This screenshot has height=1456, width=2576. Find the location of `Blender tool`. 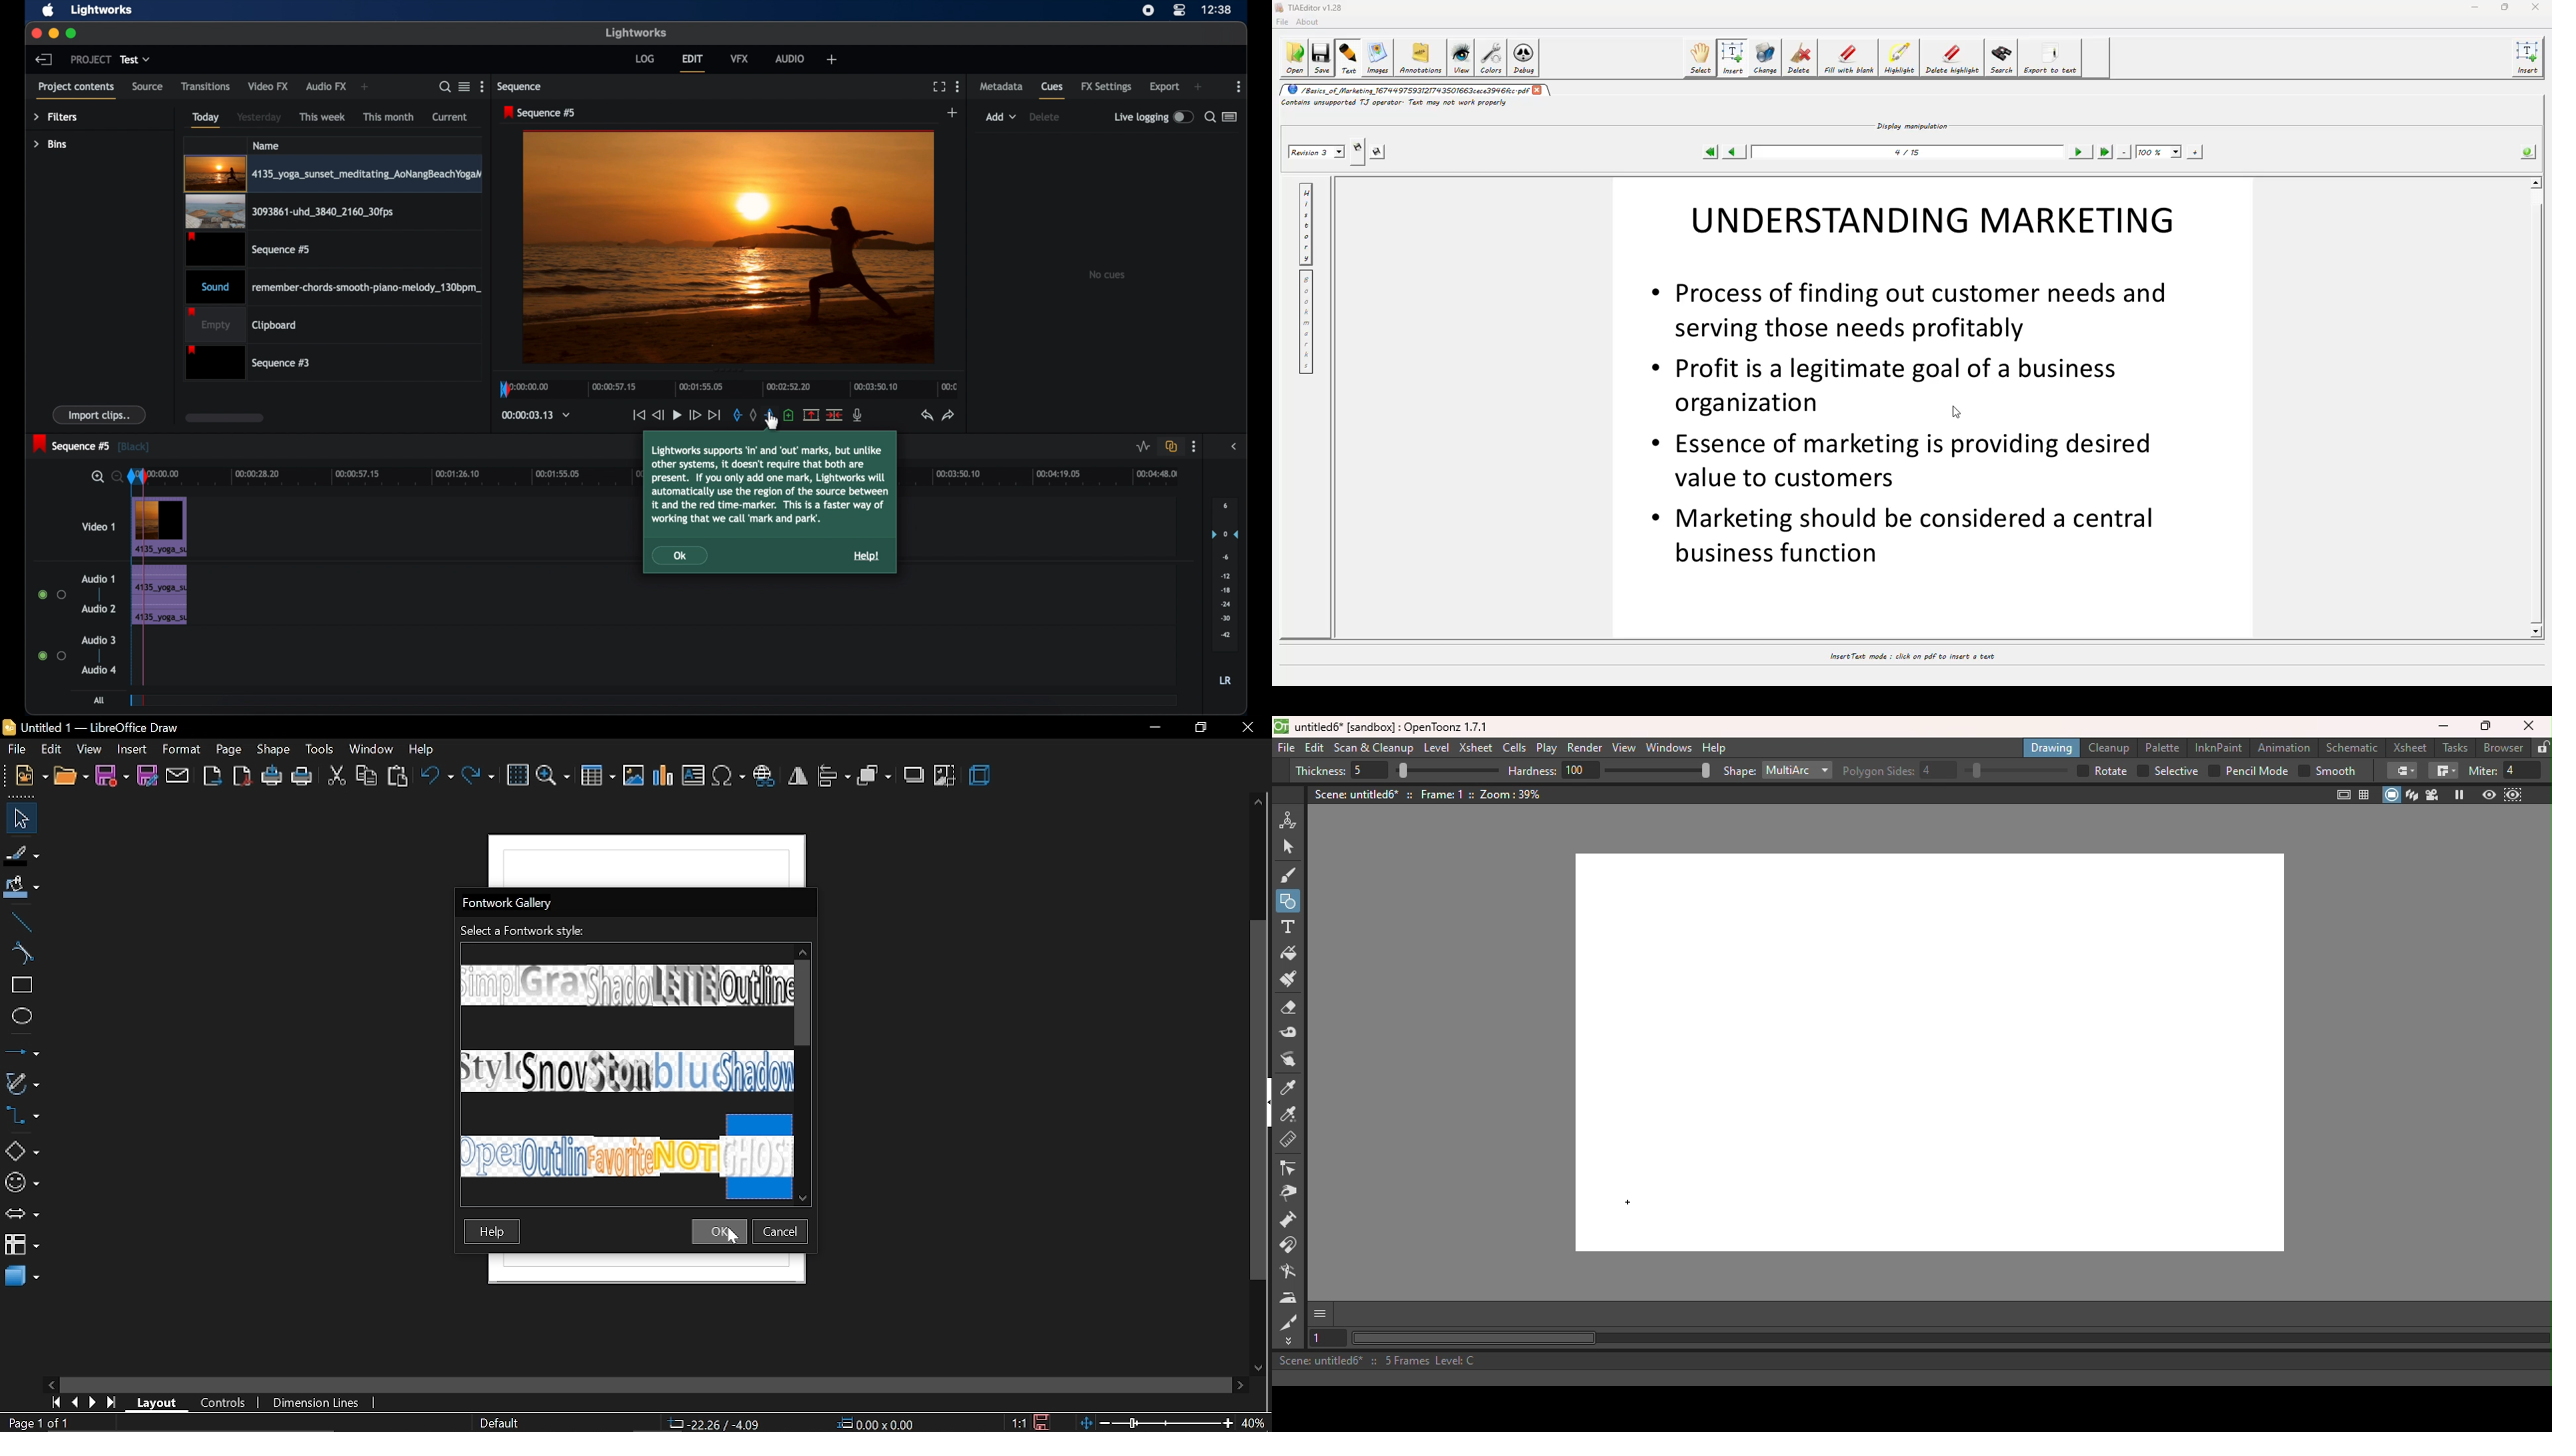

Blender tool is located at coordinates (1288, 1274).